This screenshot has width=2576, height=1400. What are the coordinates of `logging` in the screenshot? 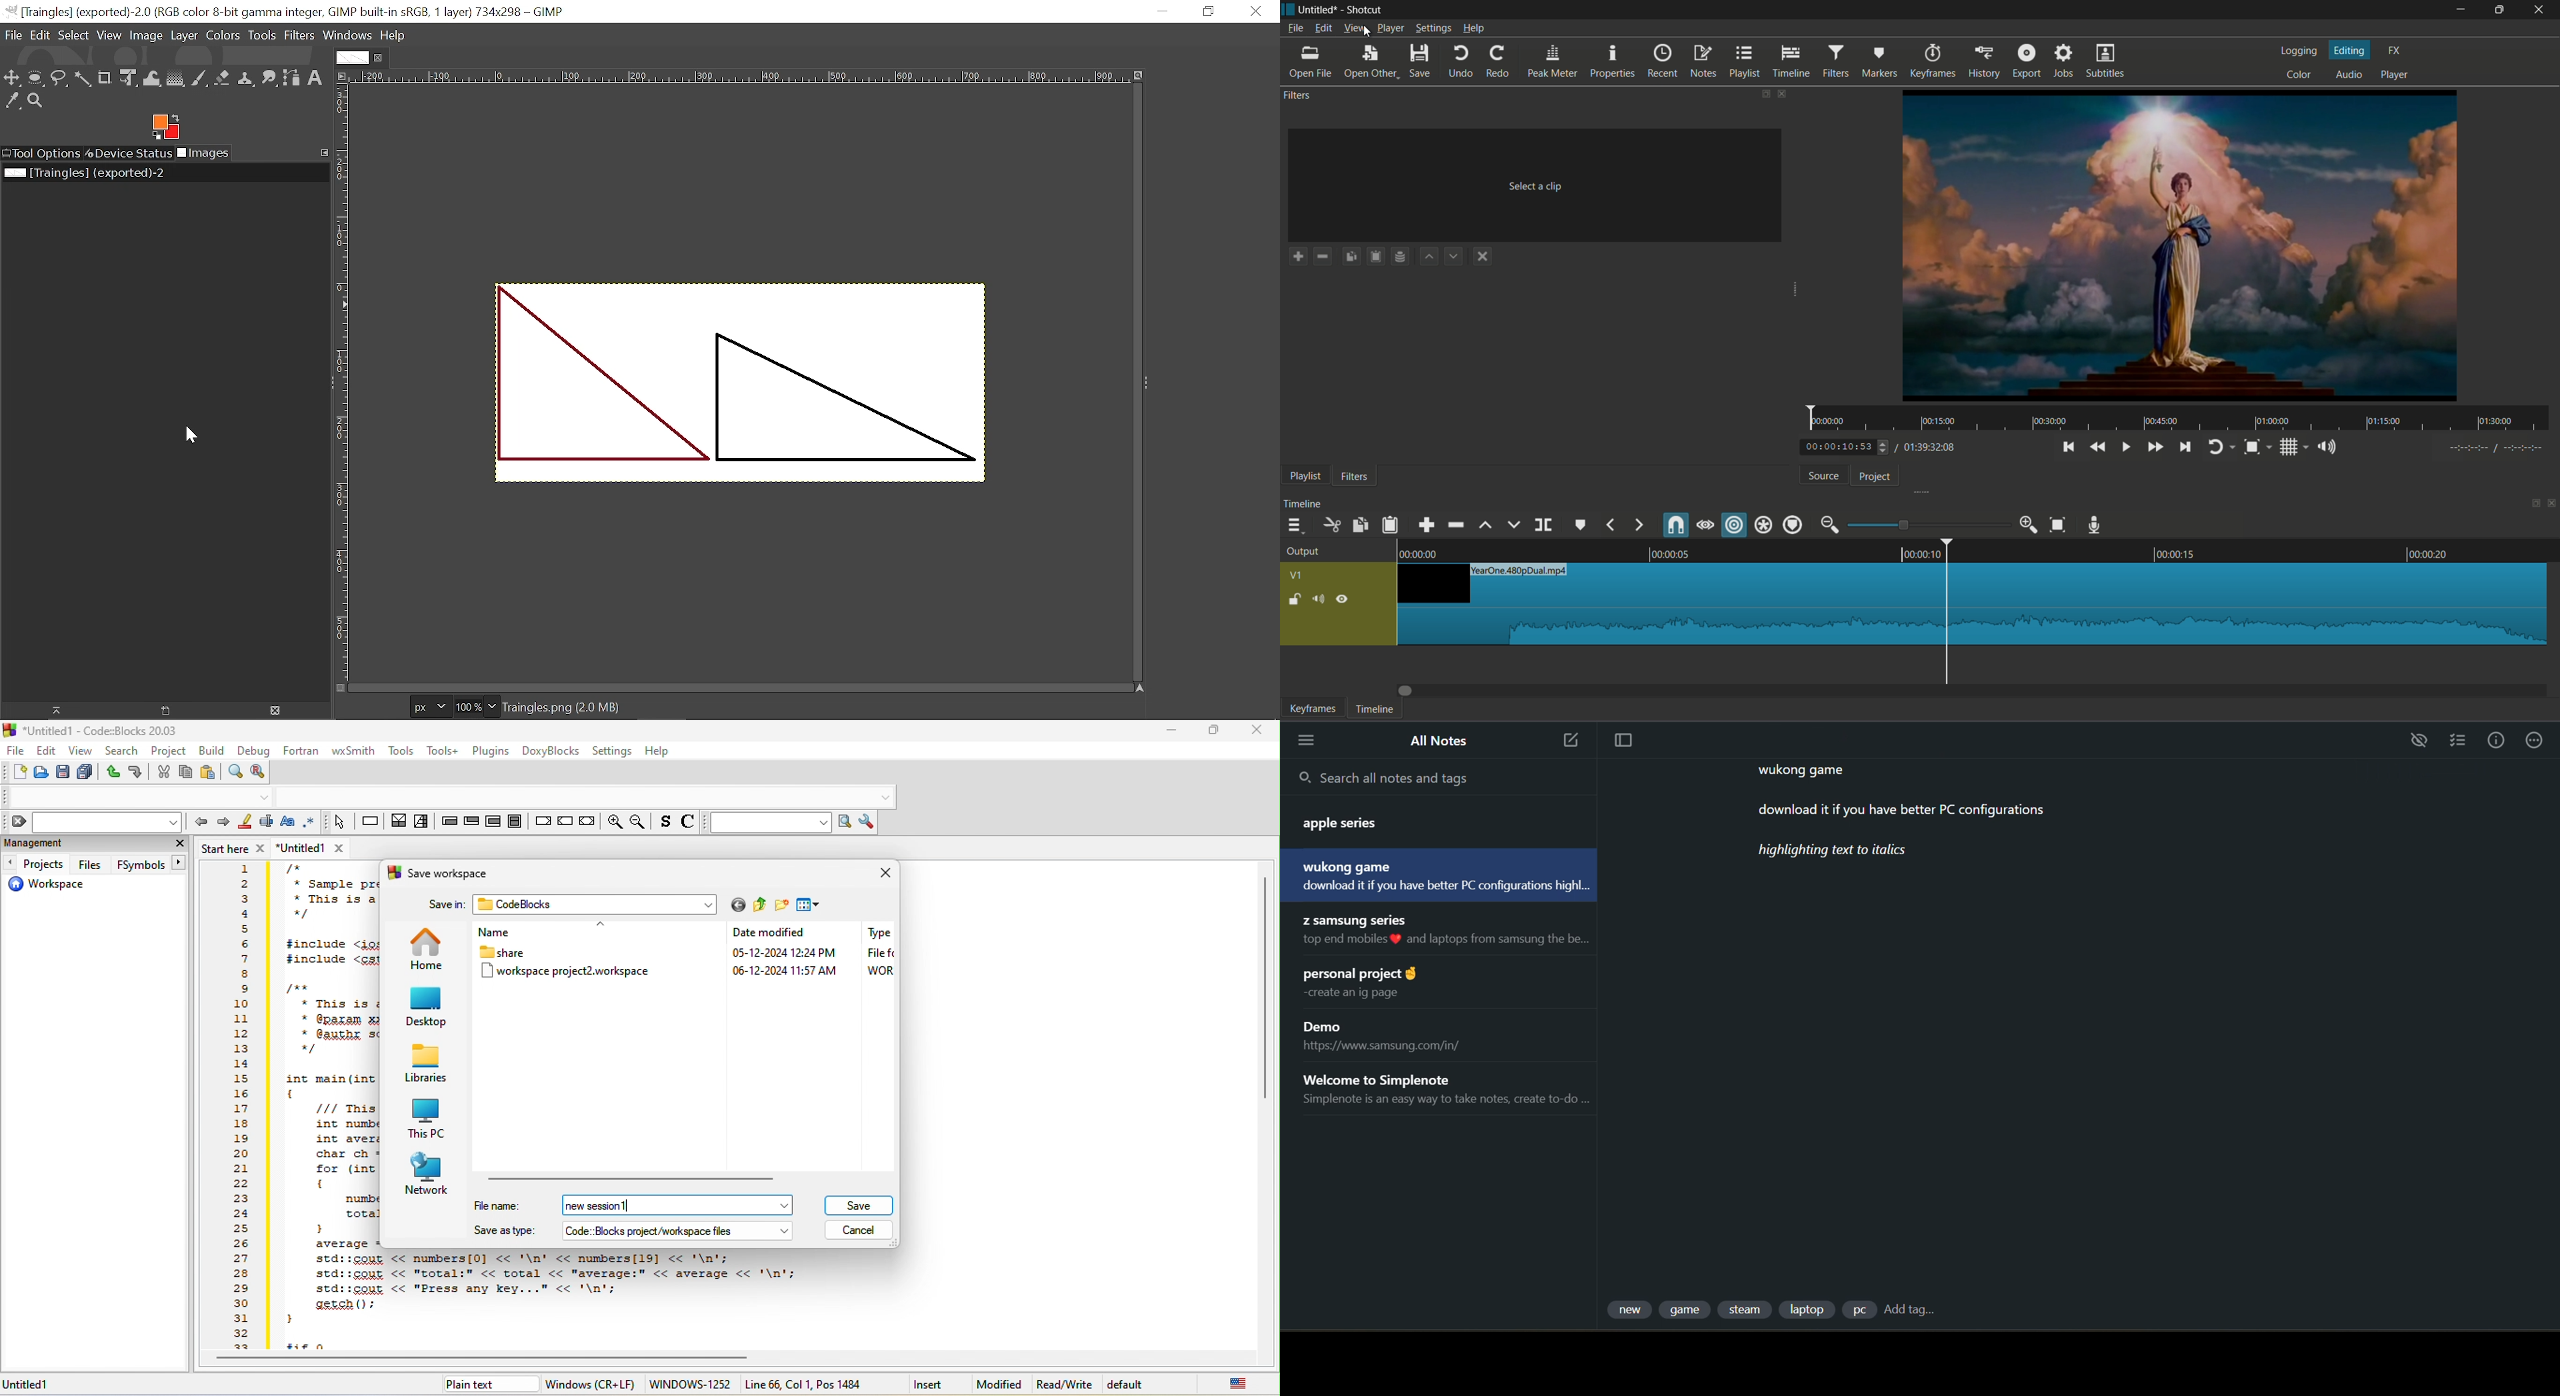 It's located at (2300, 51).